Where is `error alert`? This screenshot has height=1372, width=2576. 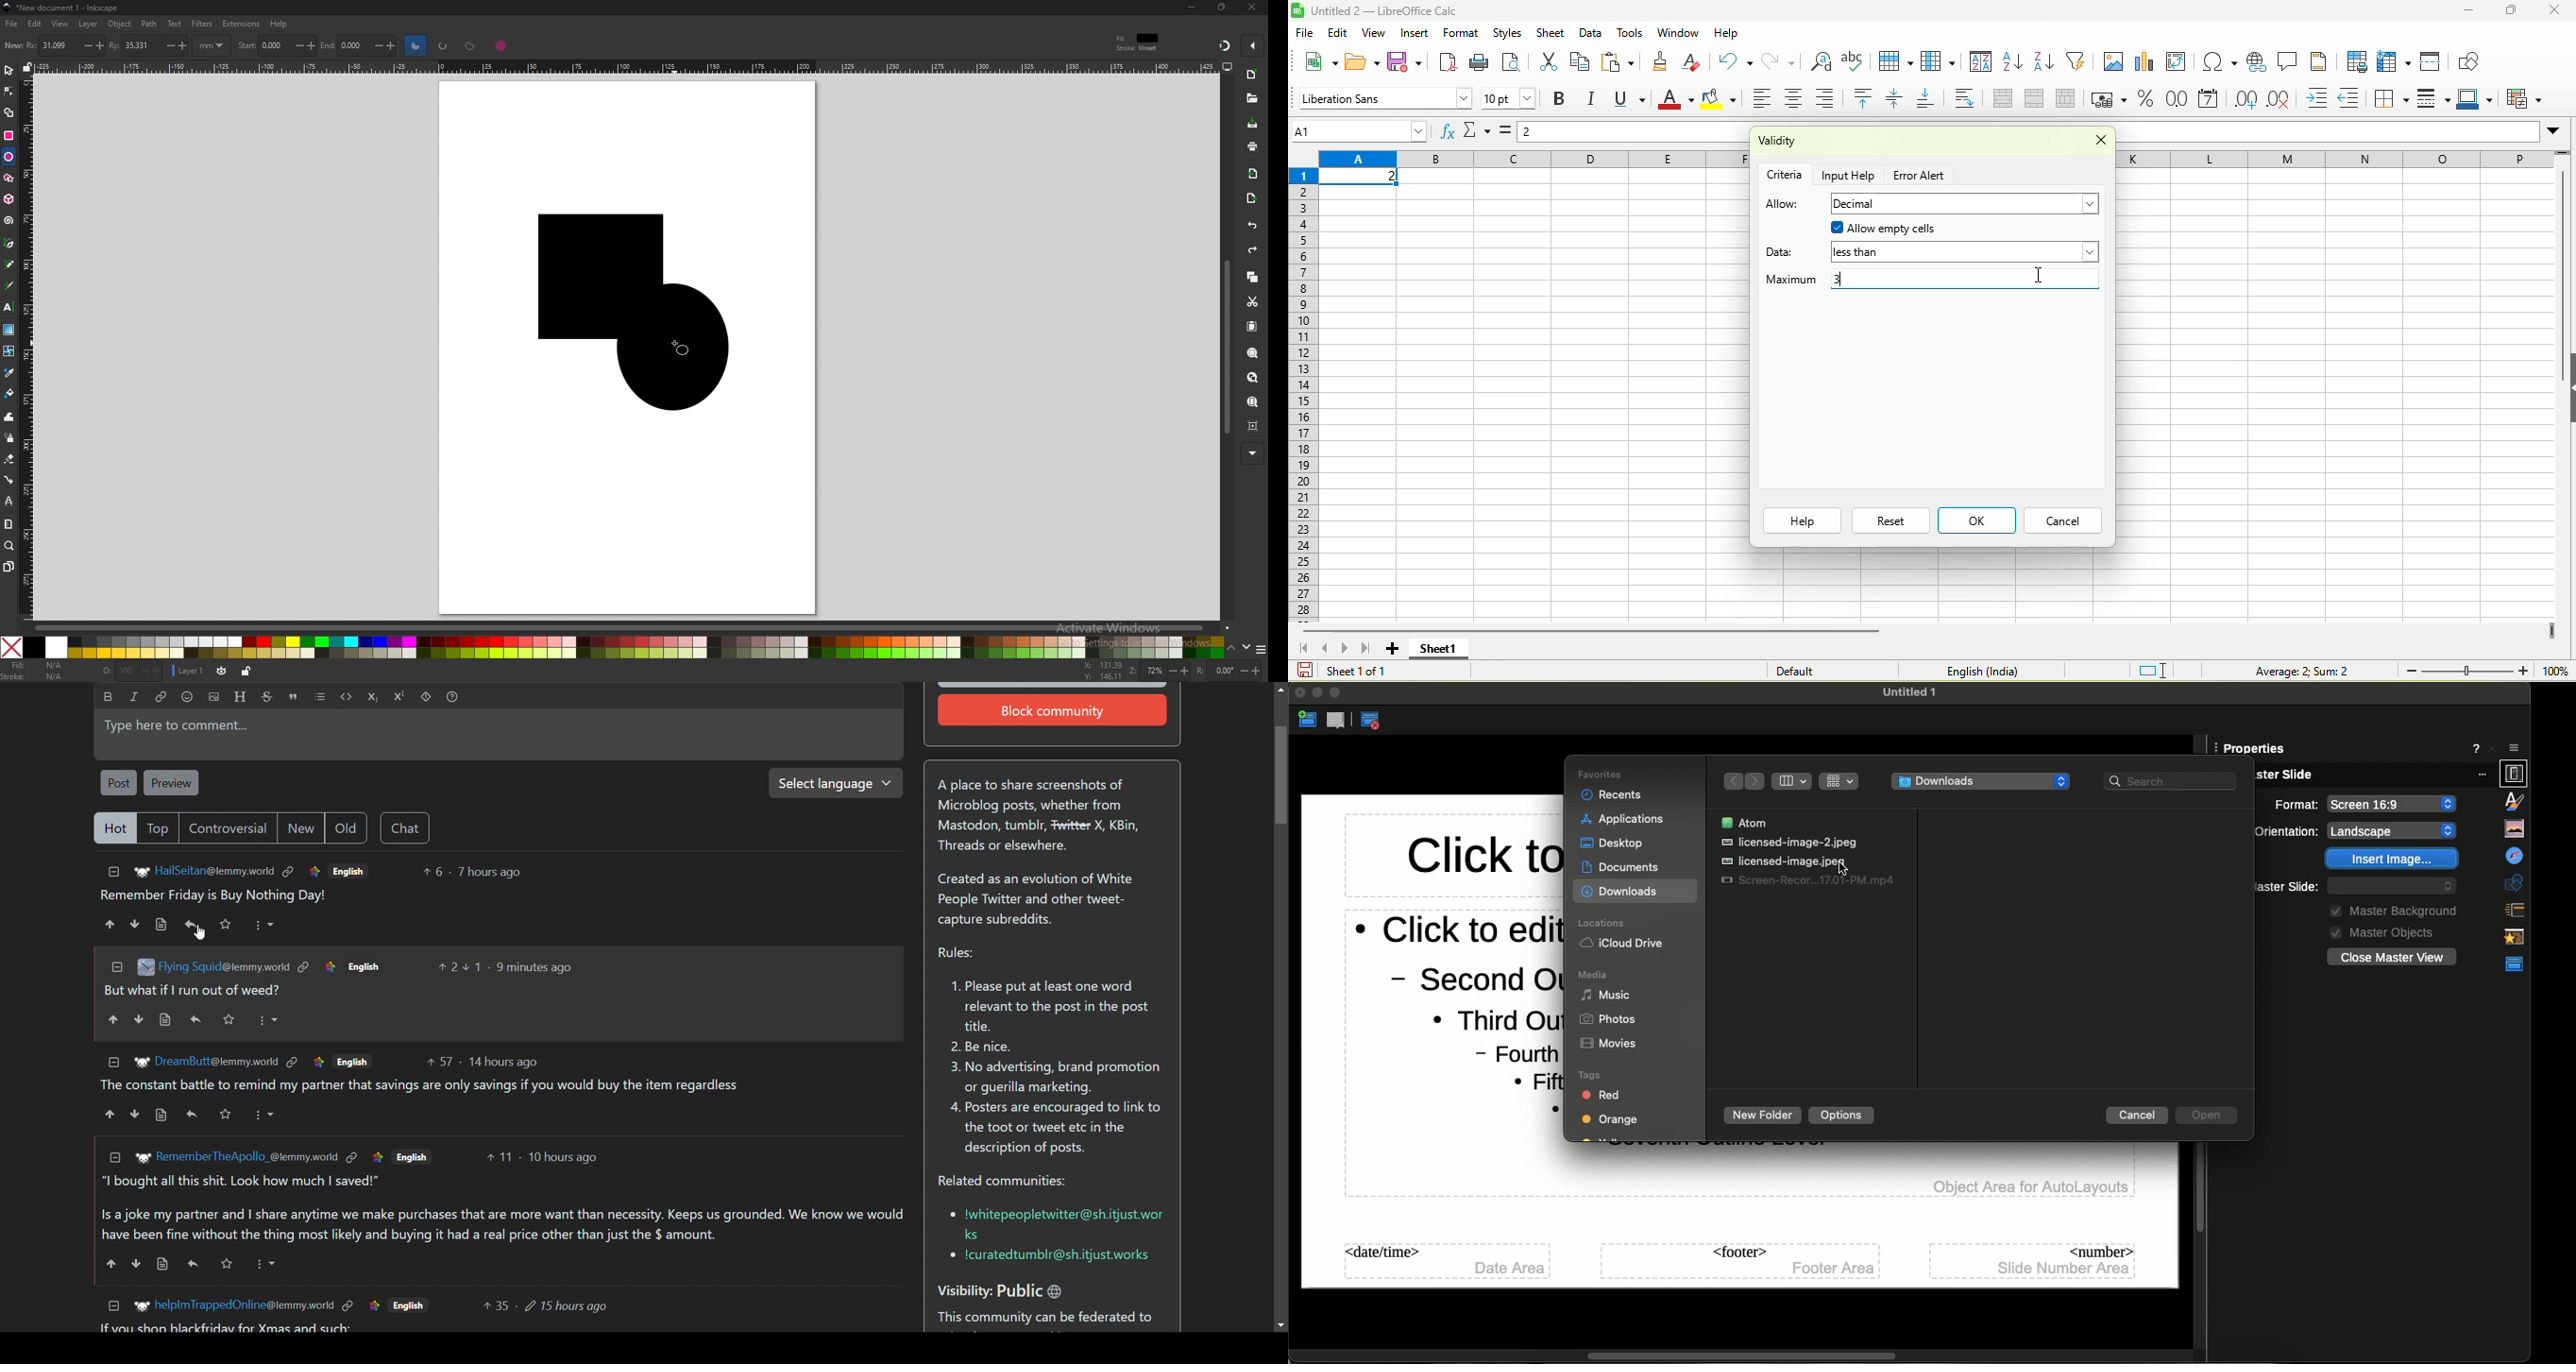
error alert is located at coordinates (1922, 176).